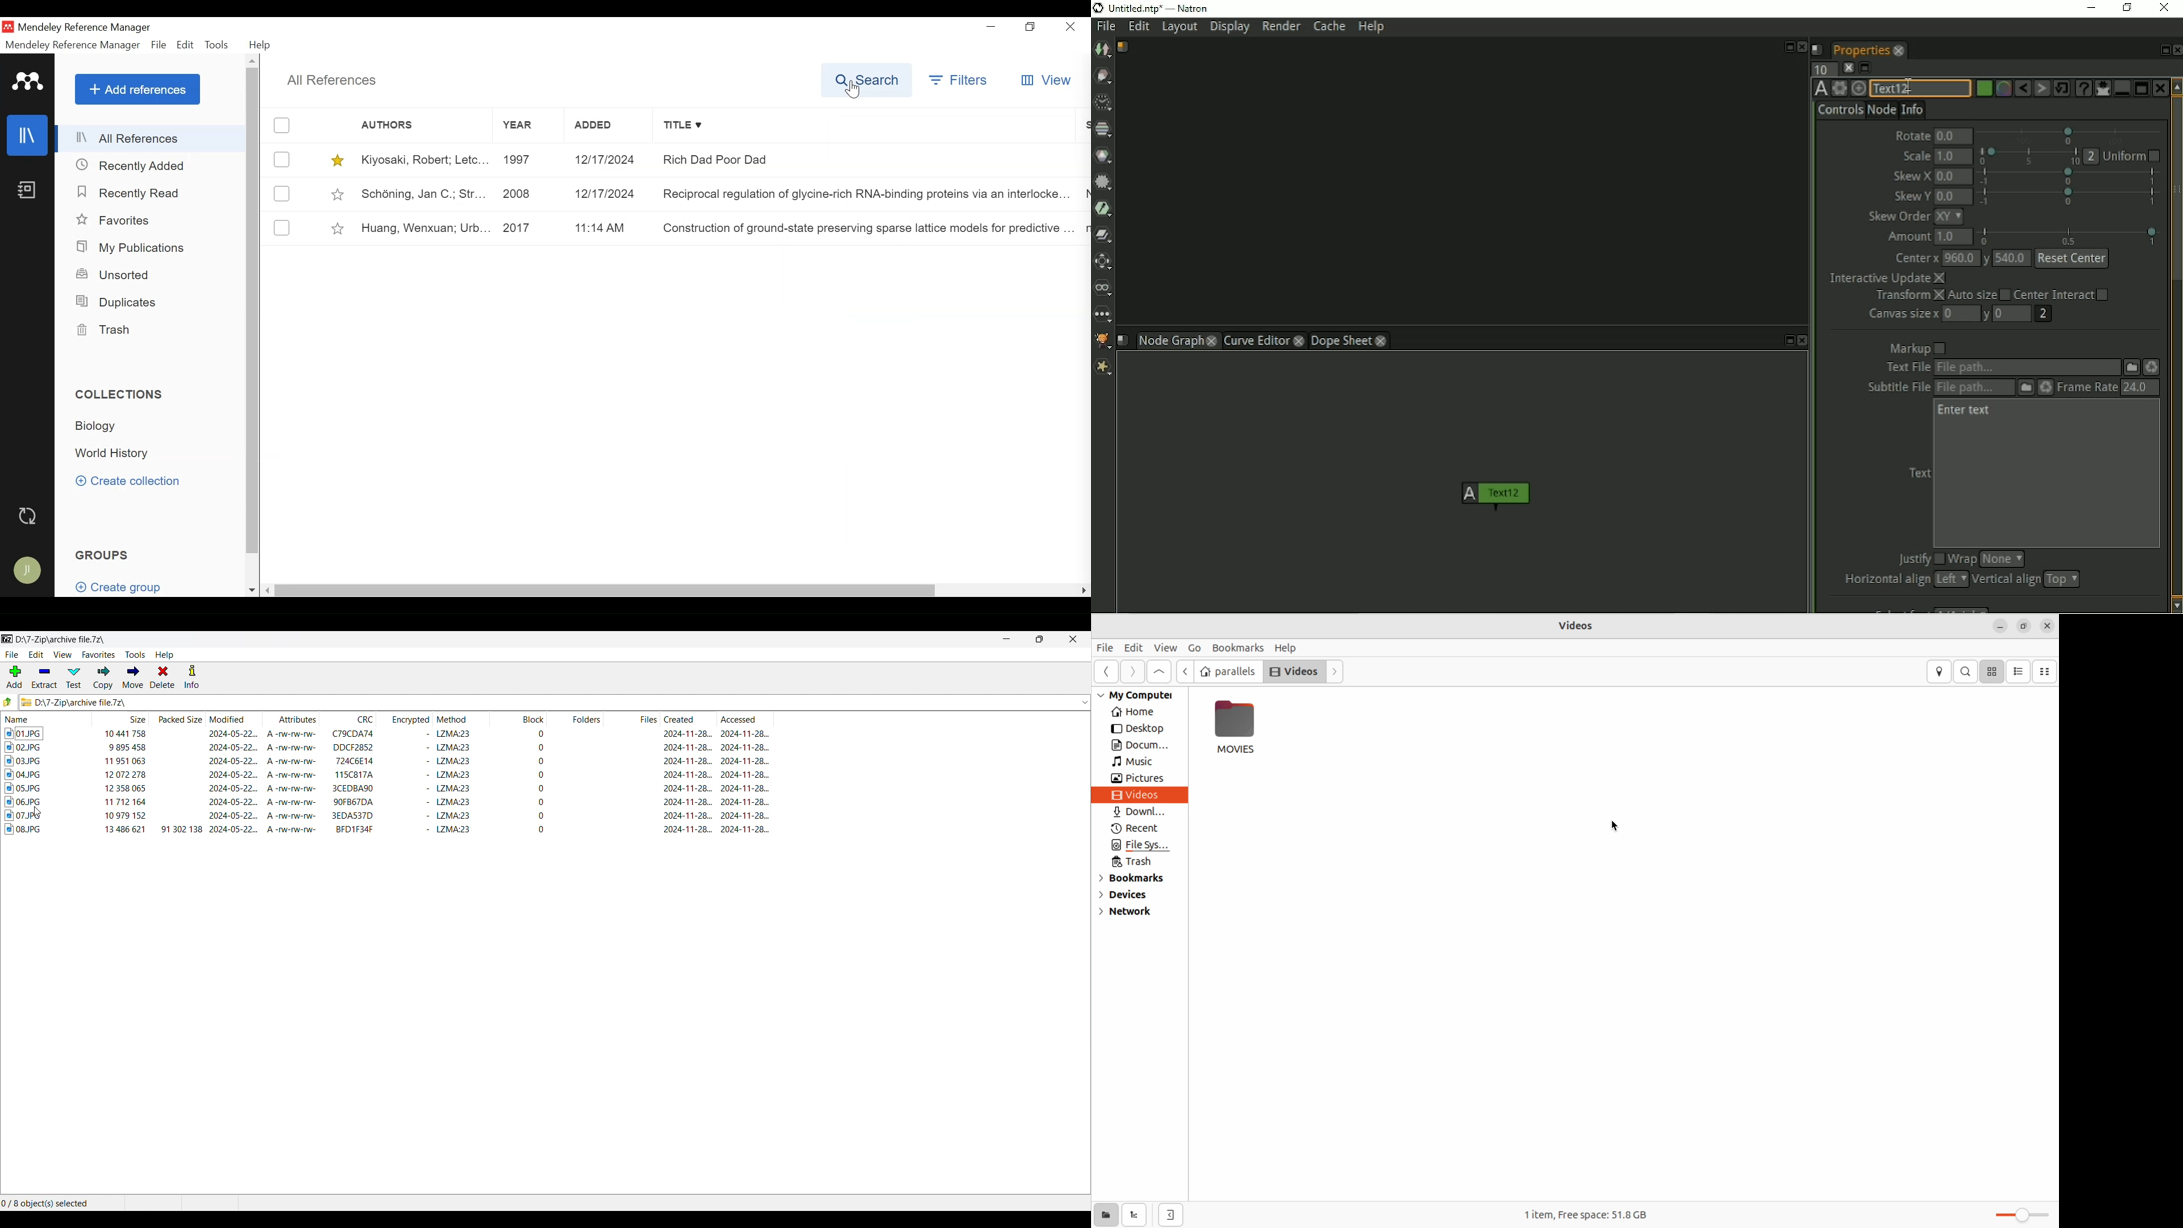  I want to click on Search, so click(865, 80).